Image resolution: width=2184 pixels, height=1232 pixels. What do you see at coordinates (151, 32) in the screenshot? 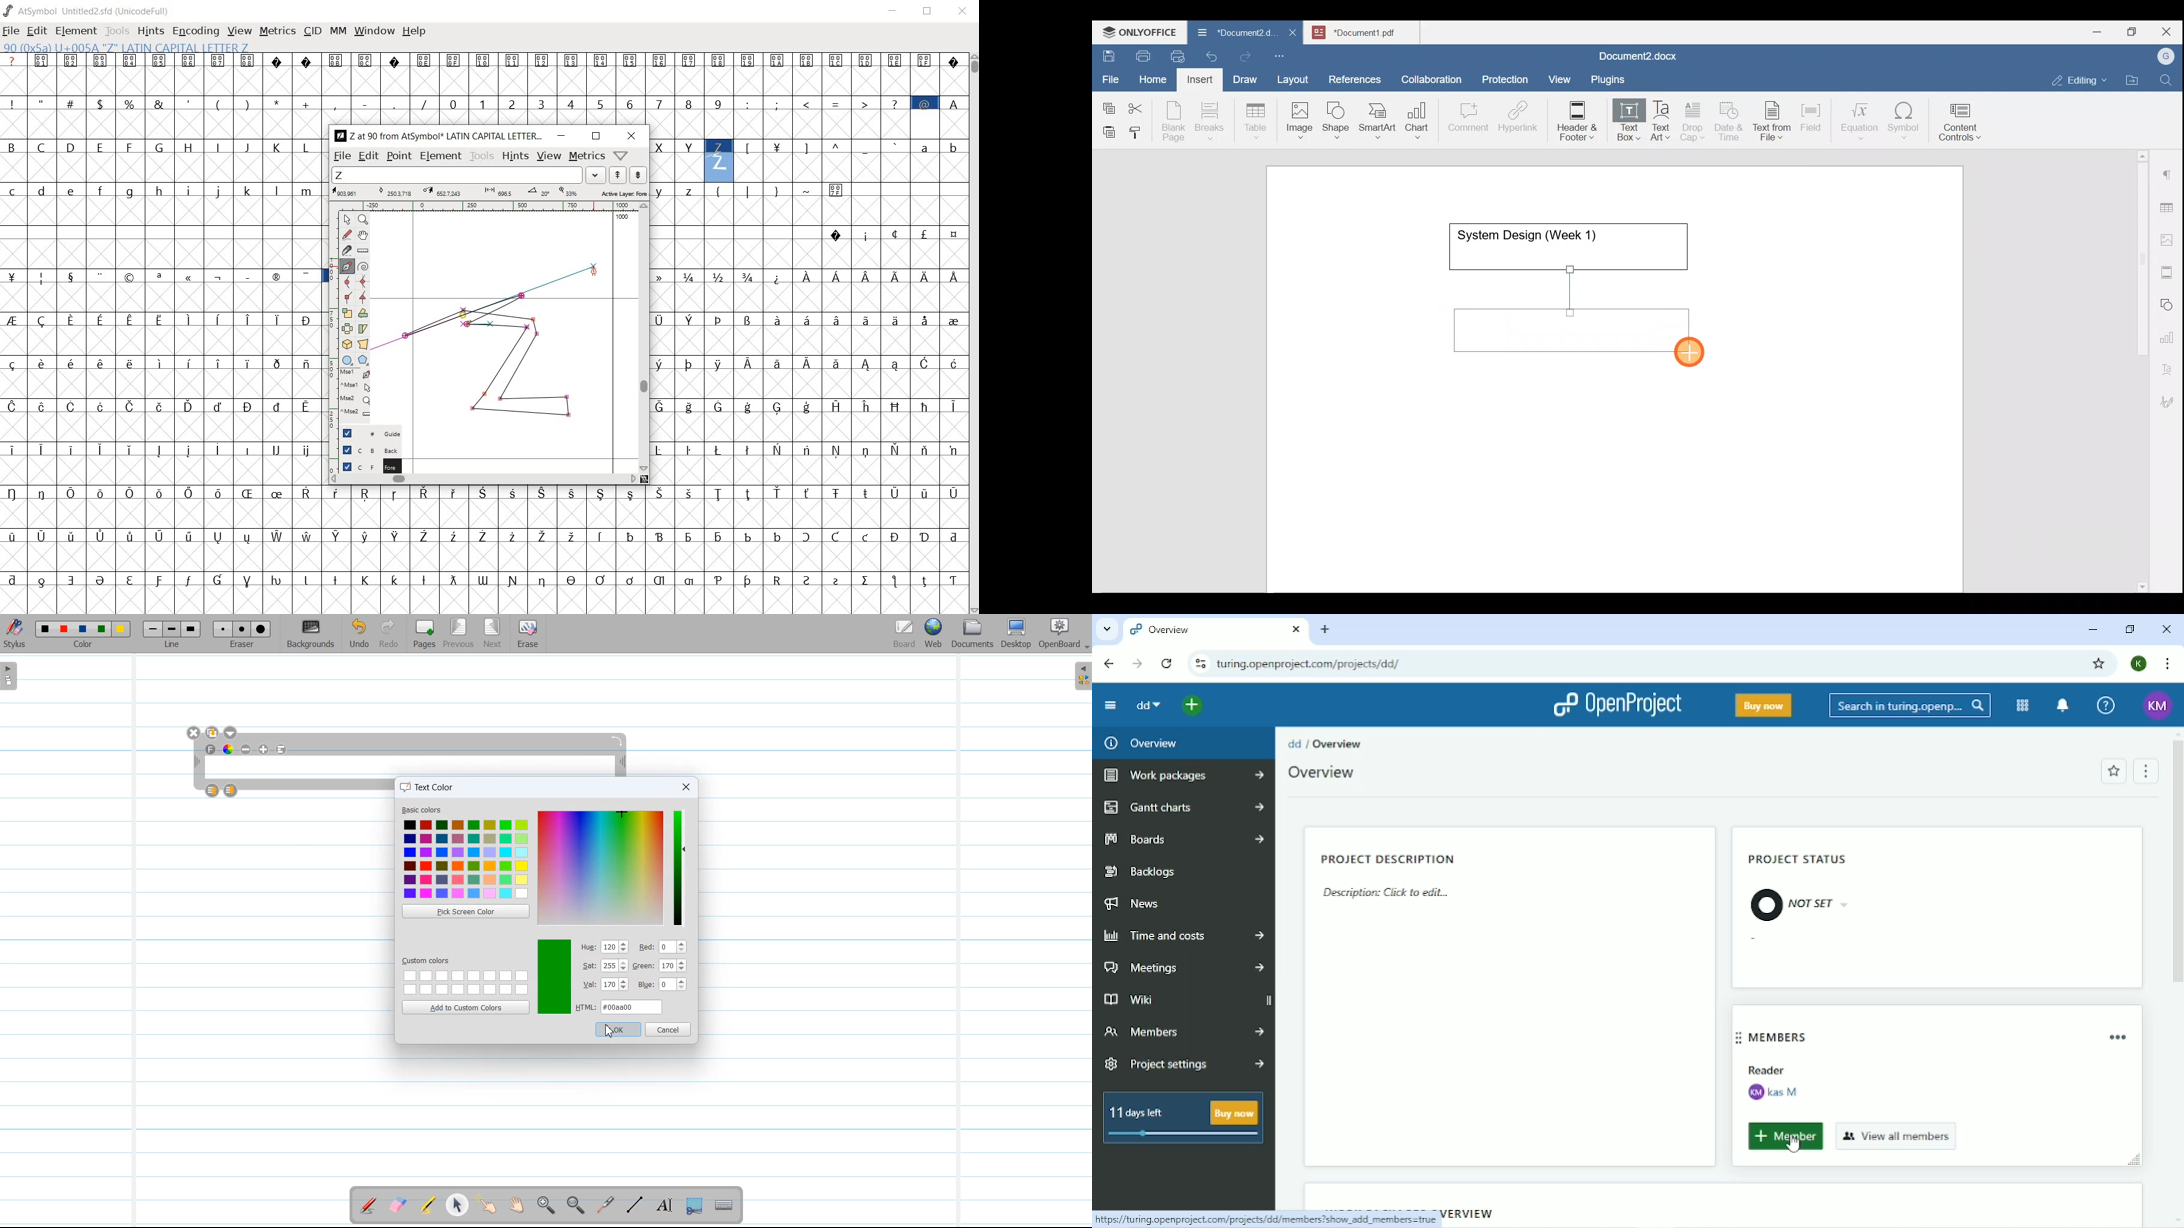
I see `hints` at bounding box center [151, 32].